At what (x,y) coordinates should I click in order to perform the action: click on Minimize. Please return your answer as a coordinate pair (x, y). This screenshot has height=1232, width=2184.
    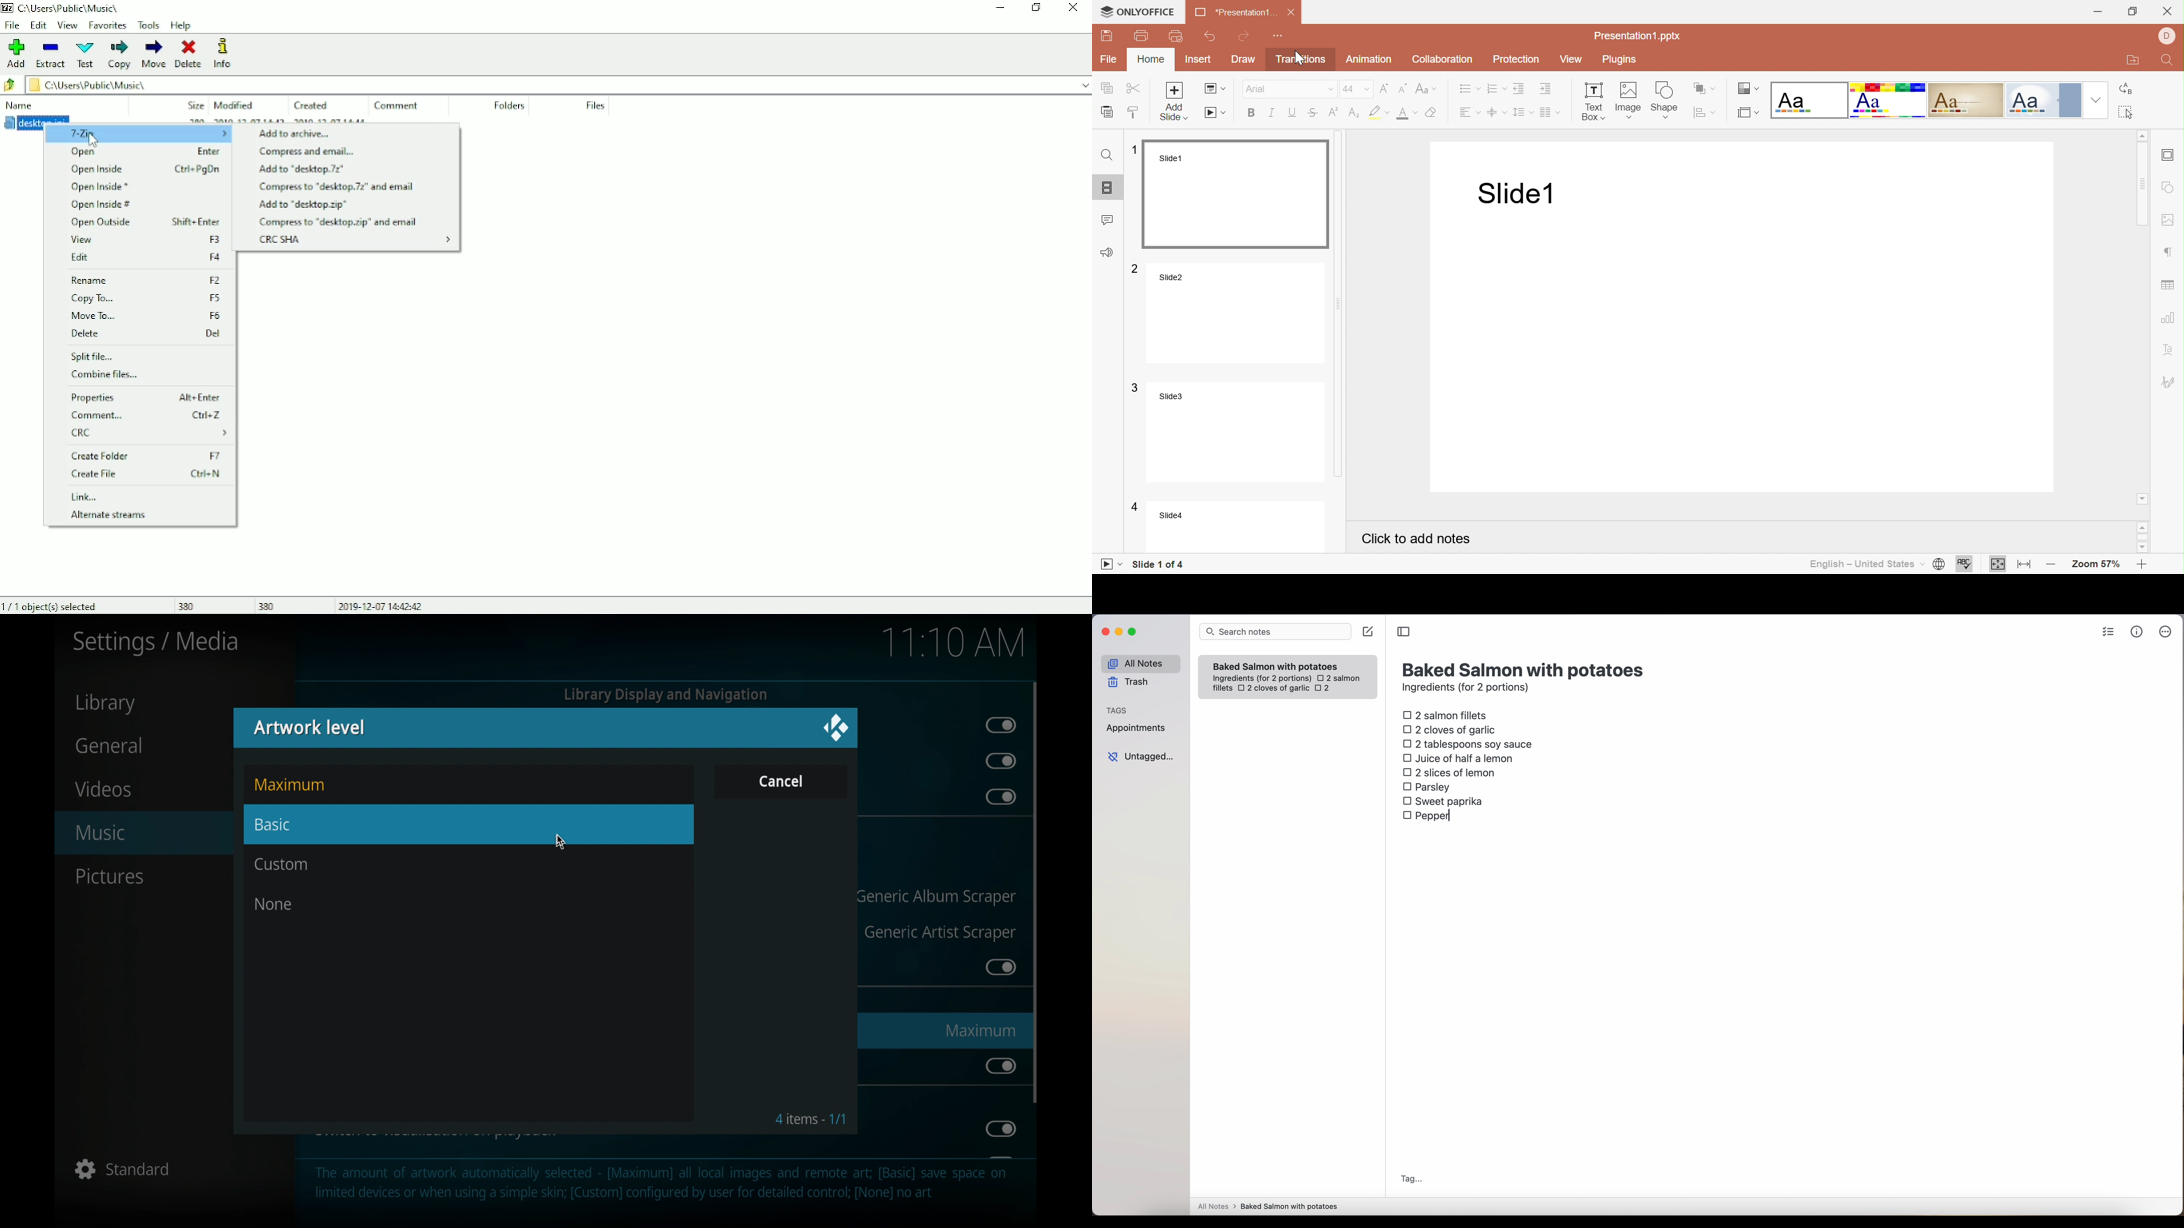
    Looking at the image, I should click on (1001, 8).